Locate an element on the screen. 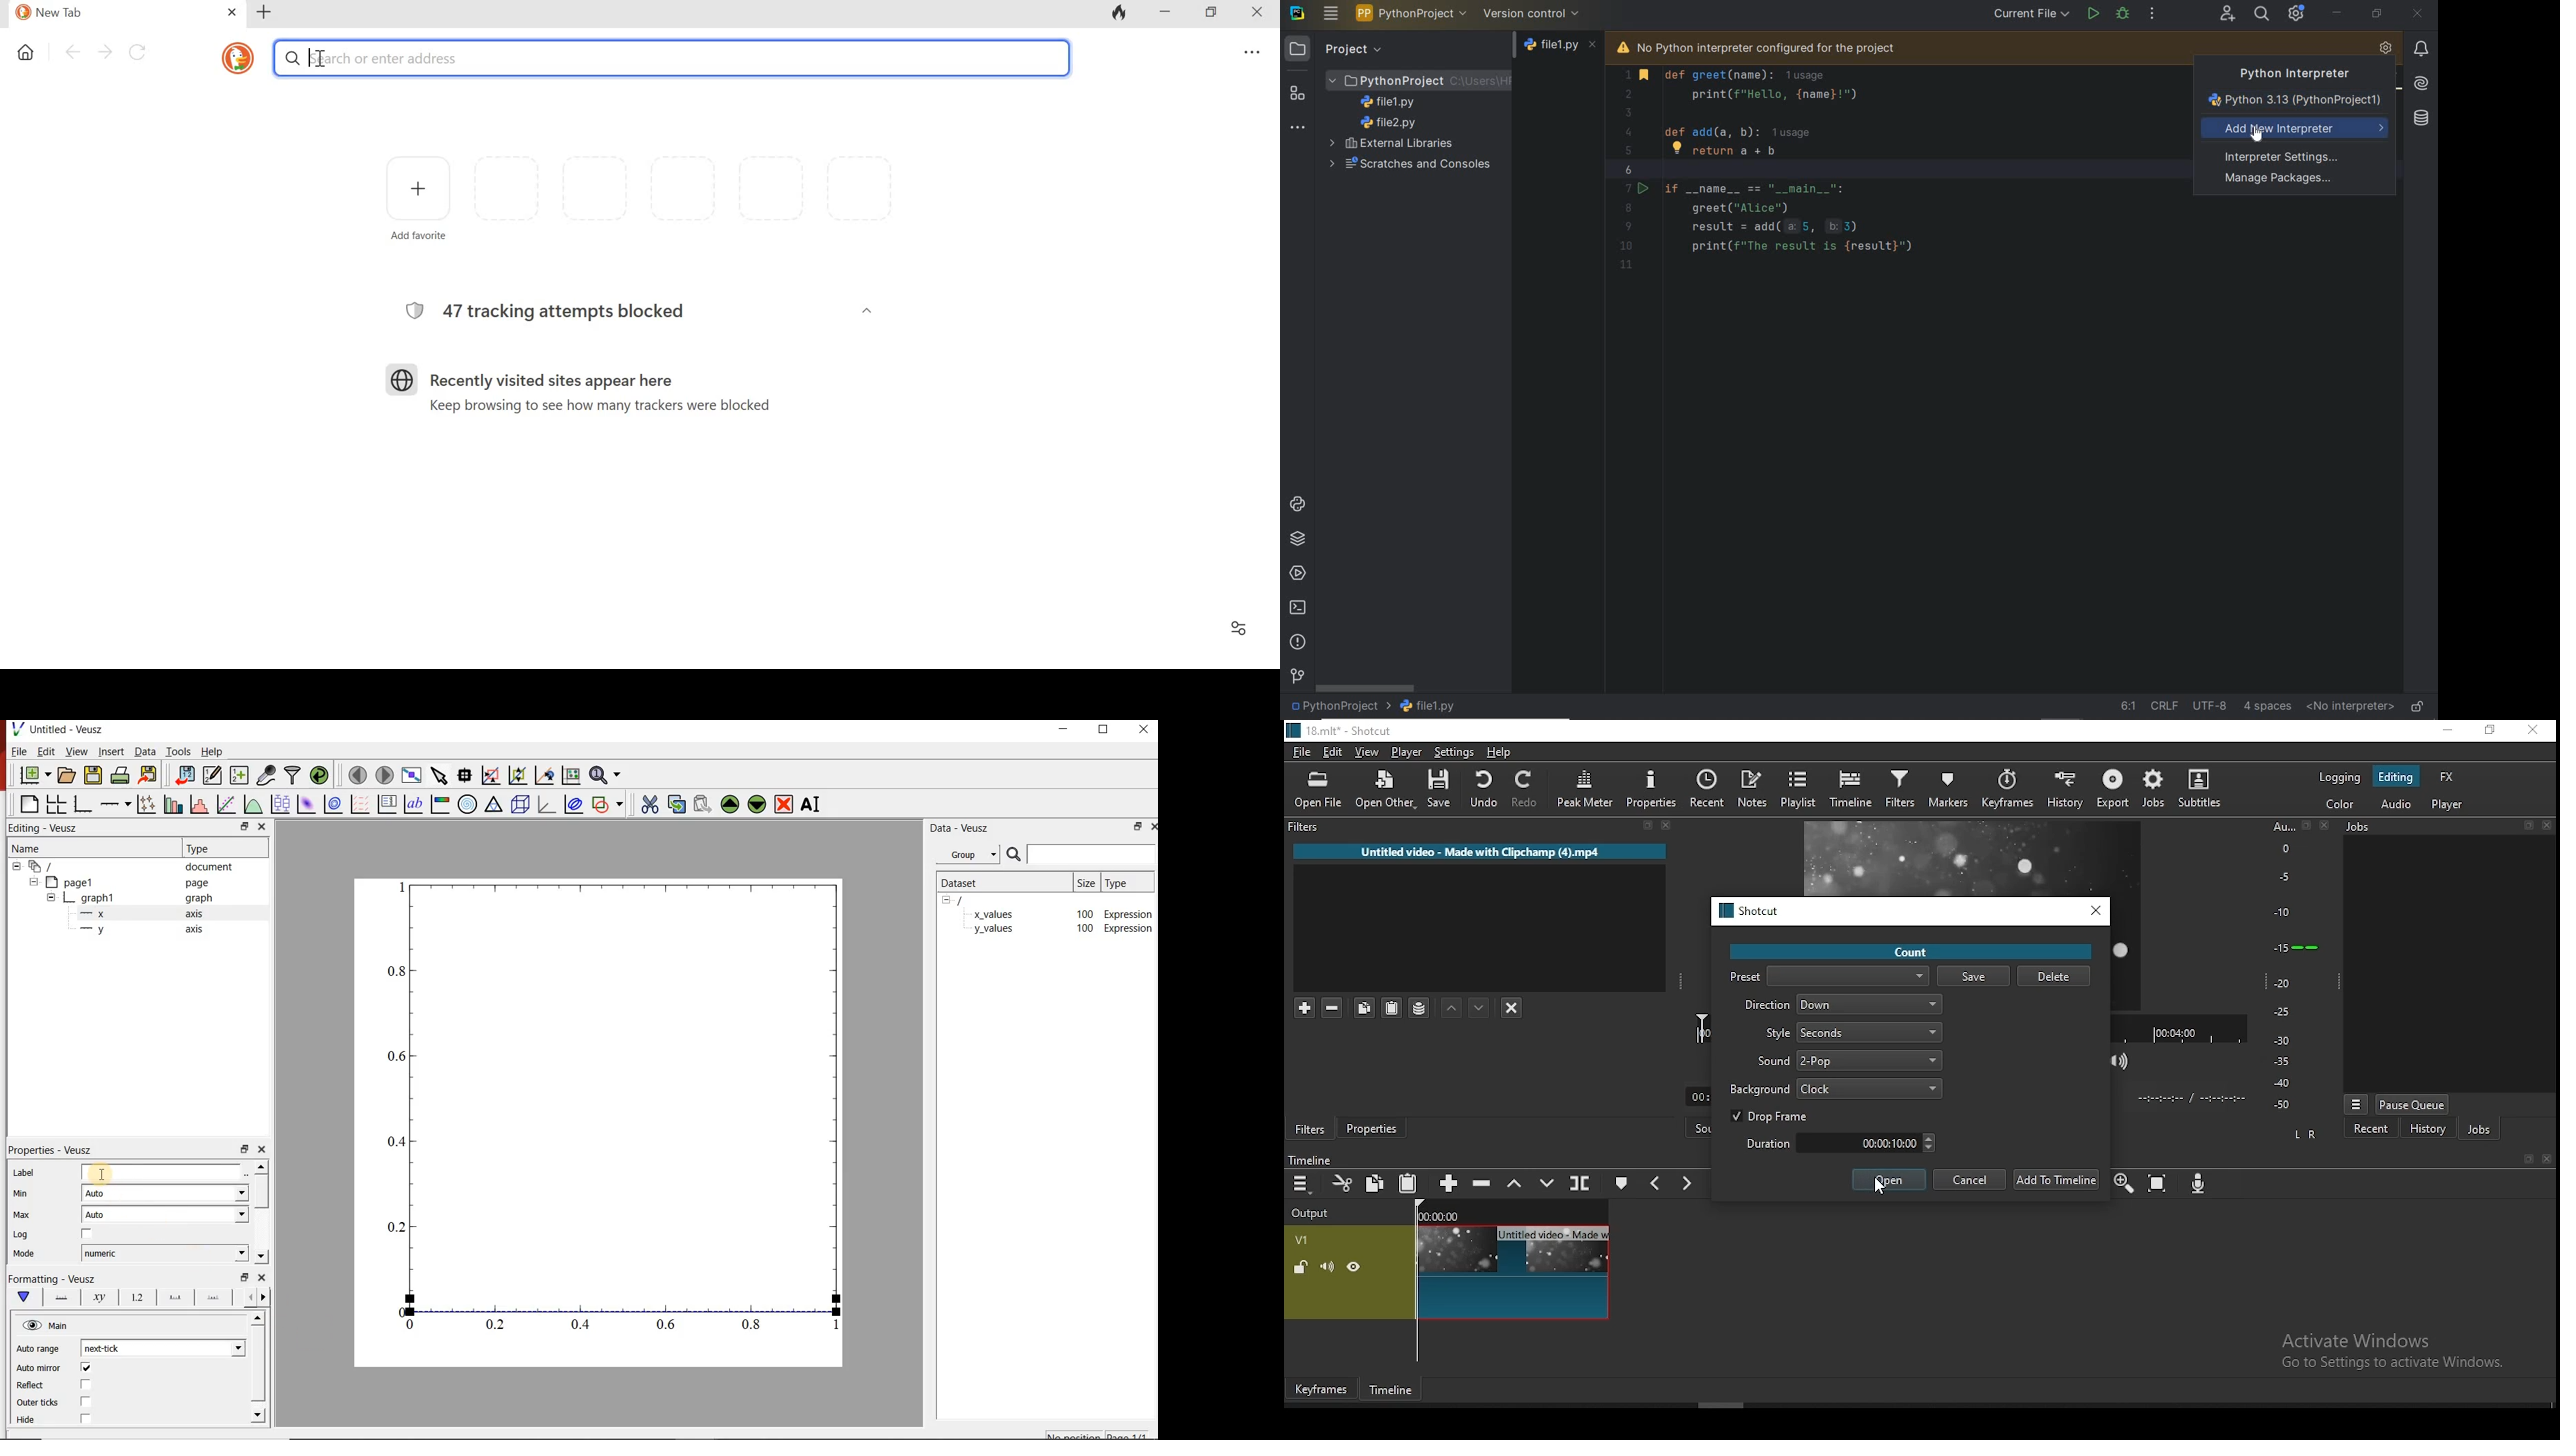 Image resolution: width=2576 pixels, height=1456 pixels. | Log is located at coordinates (22, 1235).